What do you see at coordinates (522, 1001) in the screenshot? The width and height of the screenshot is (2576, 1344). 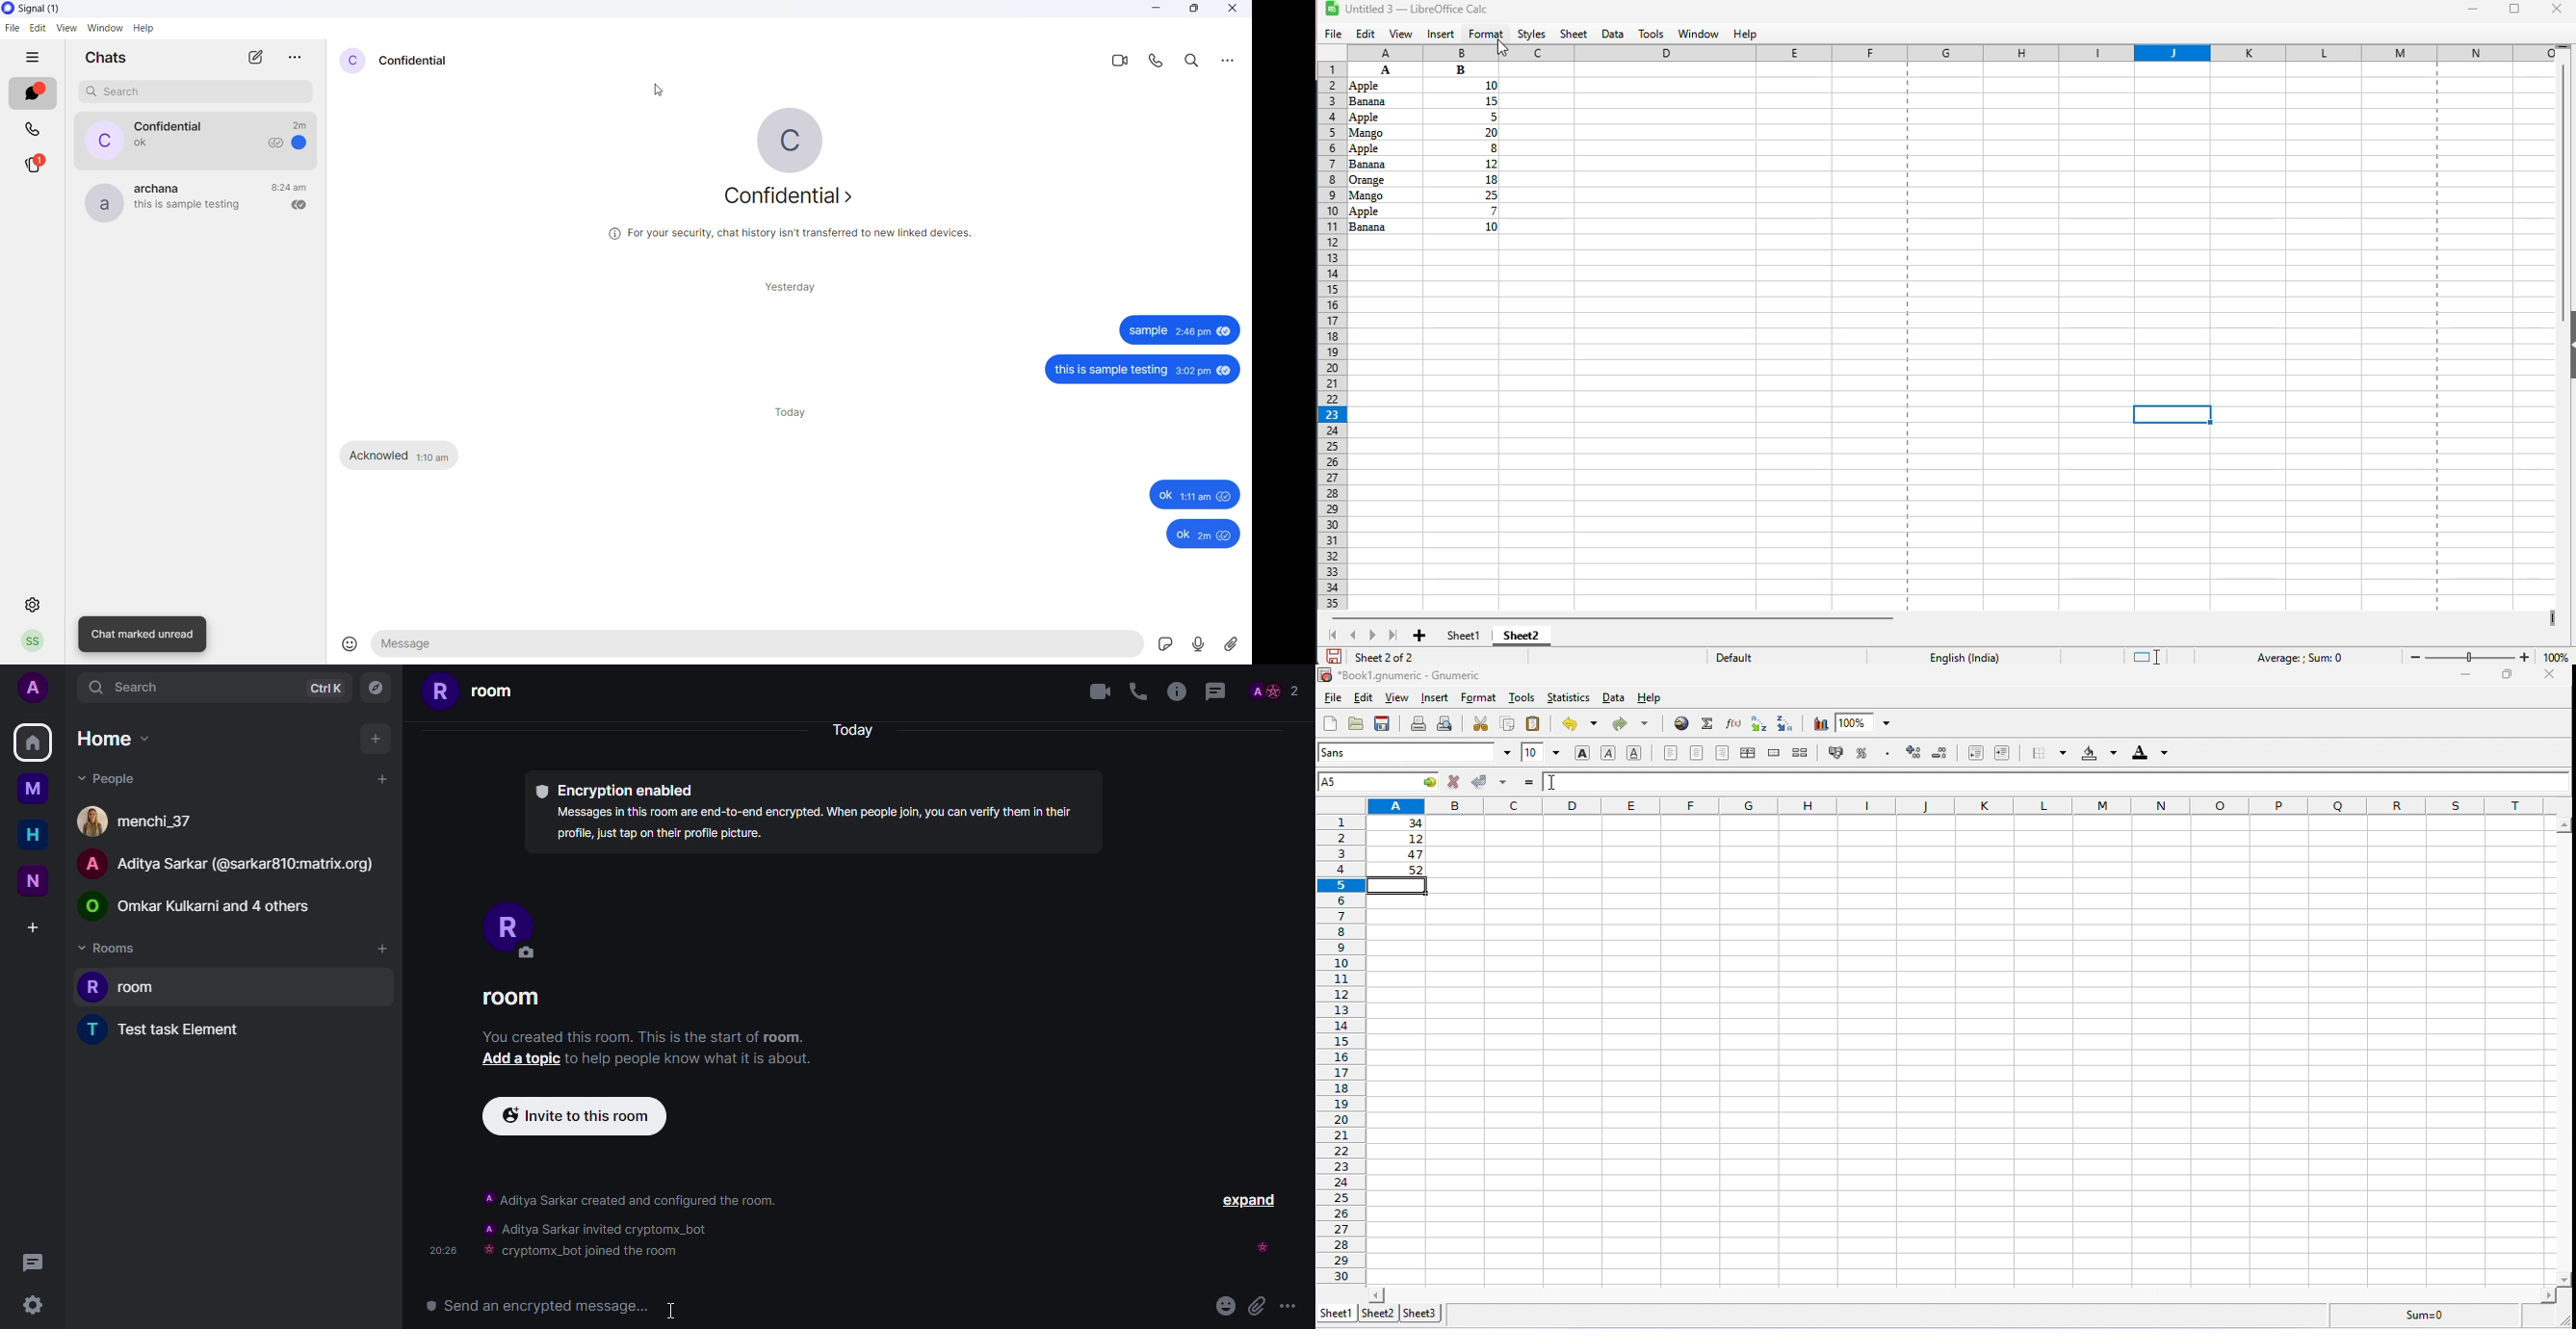 I see `ROOM` at bounding box center [522, 1001].